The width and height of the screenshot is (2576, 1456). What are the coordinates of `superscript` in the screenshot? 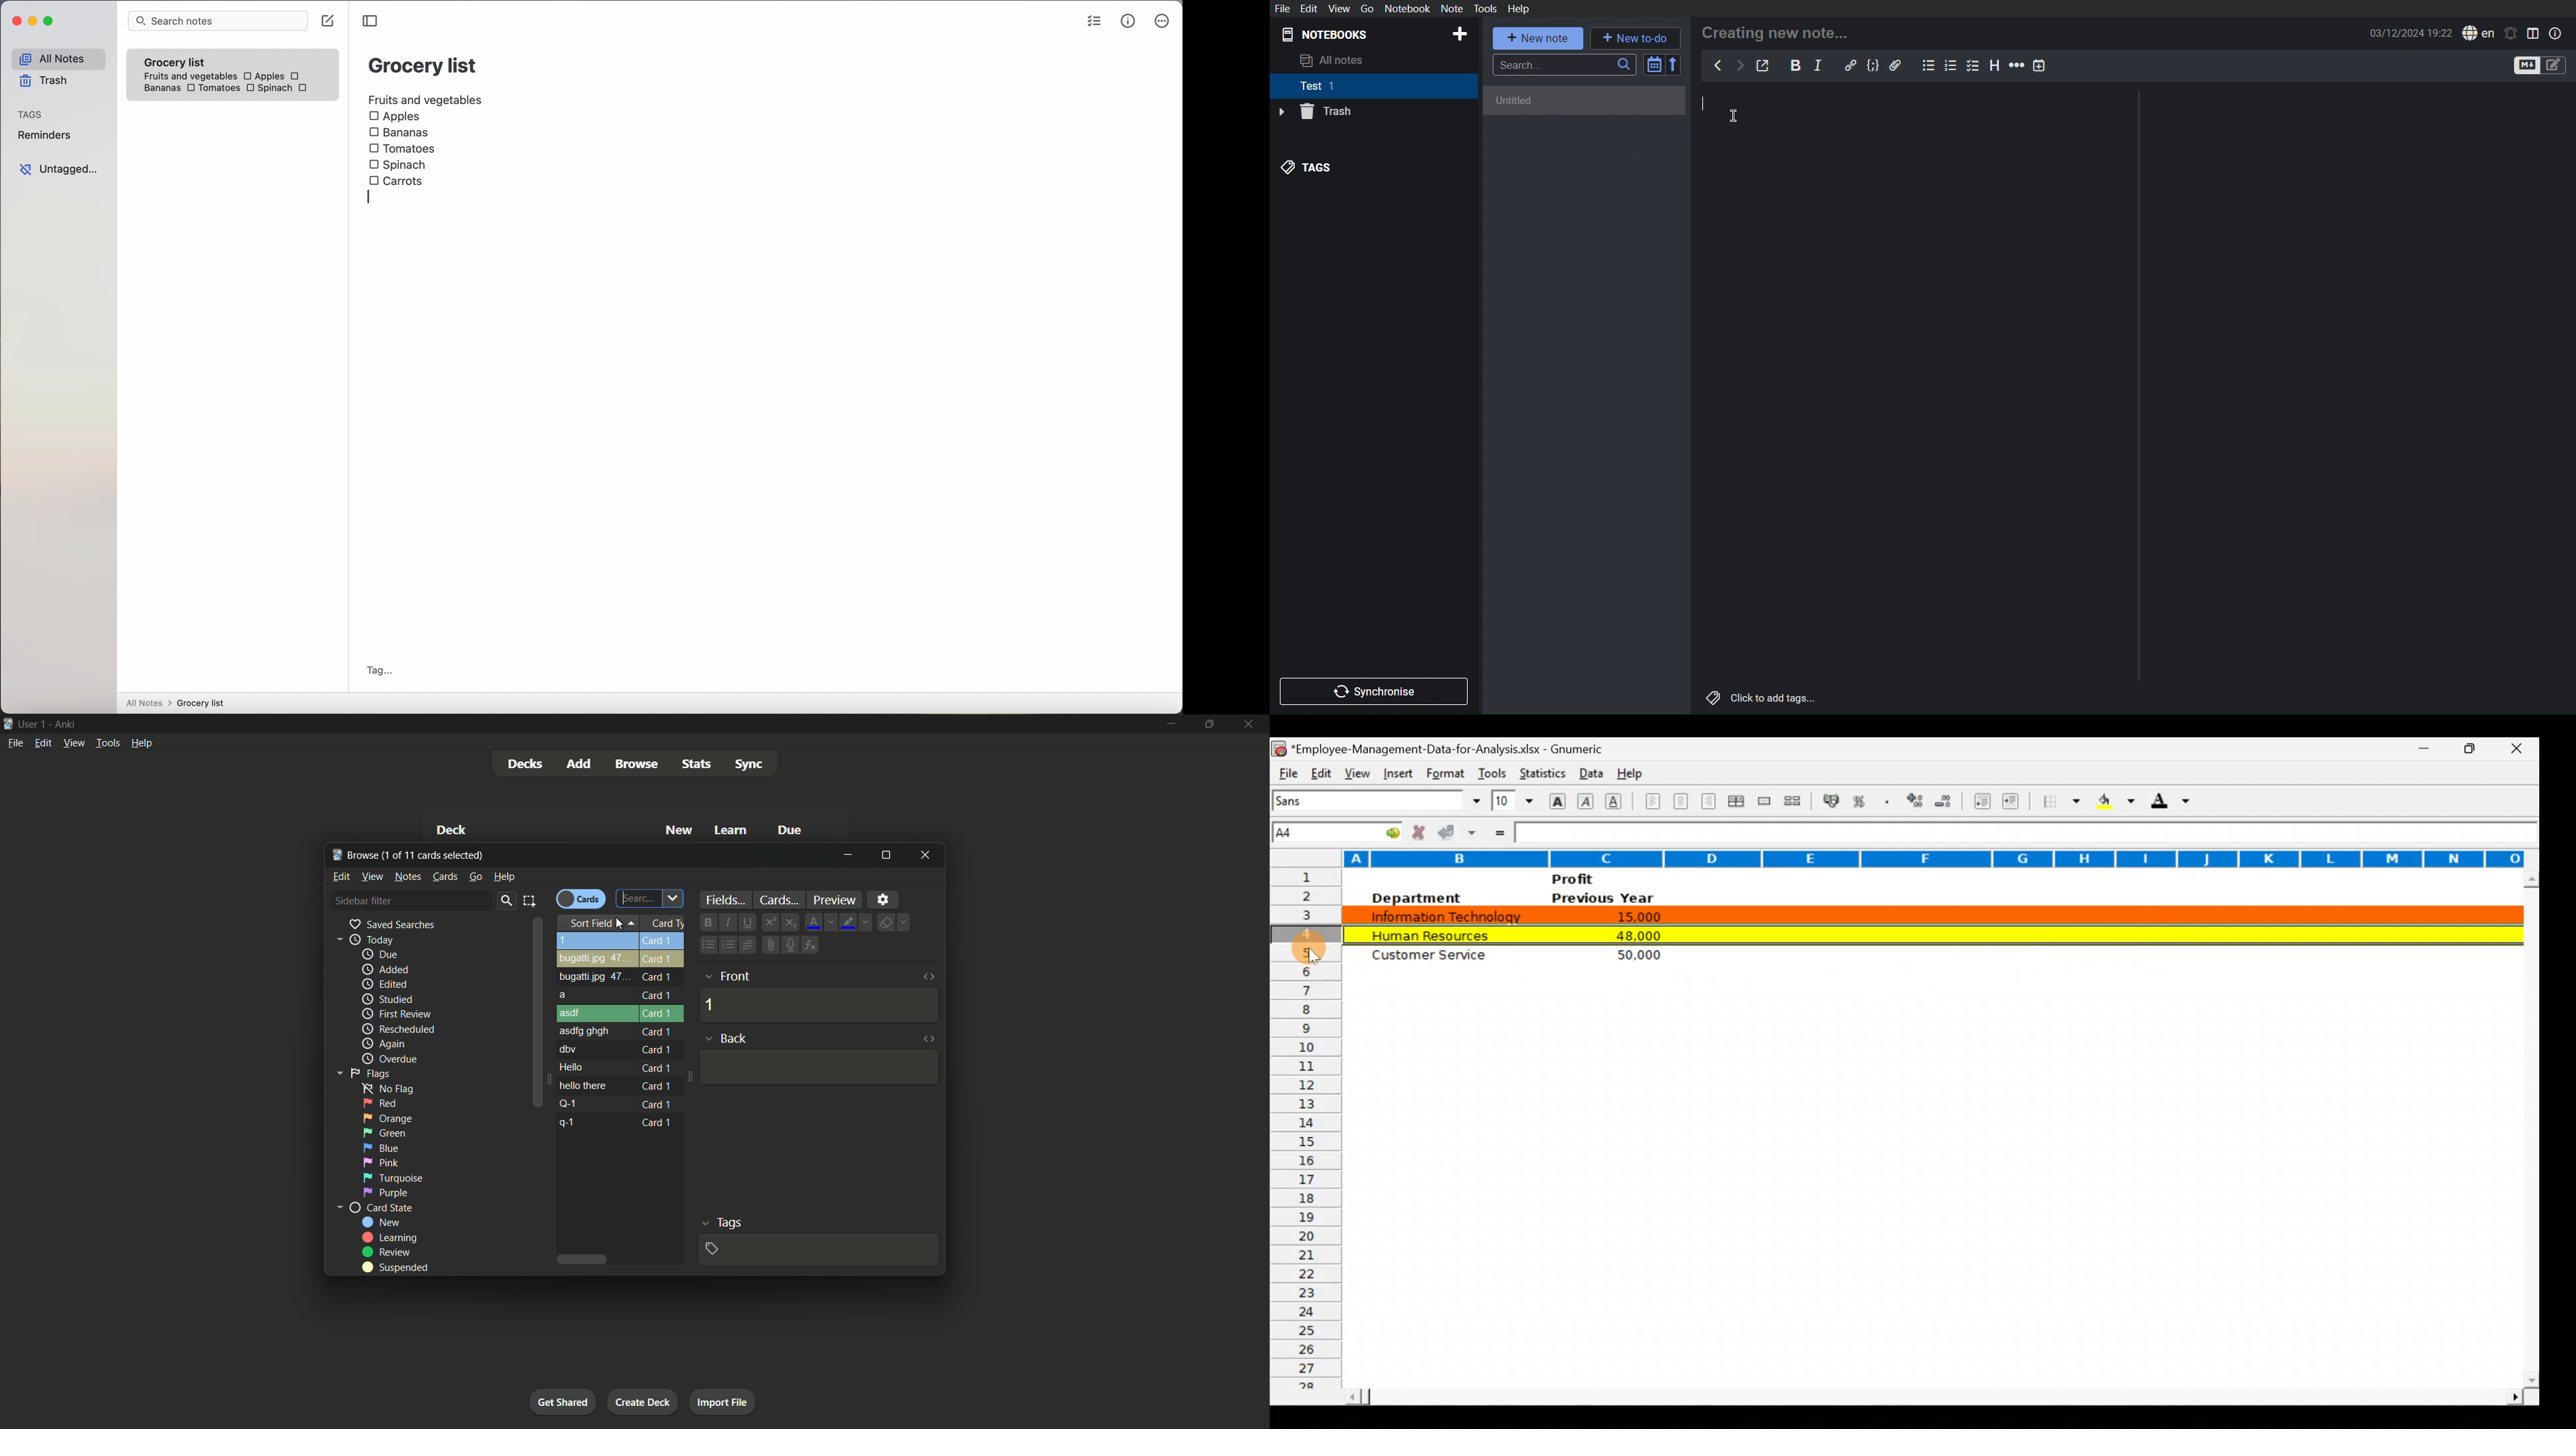 It's located at (769, 922).